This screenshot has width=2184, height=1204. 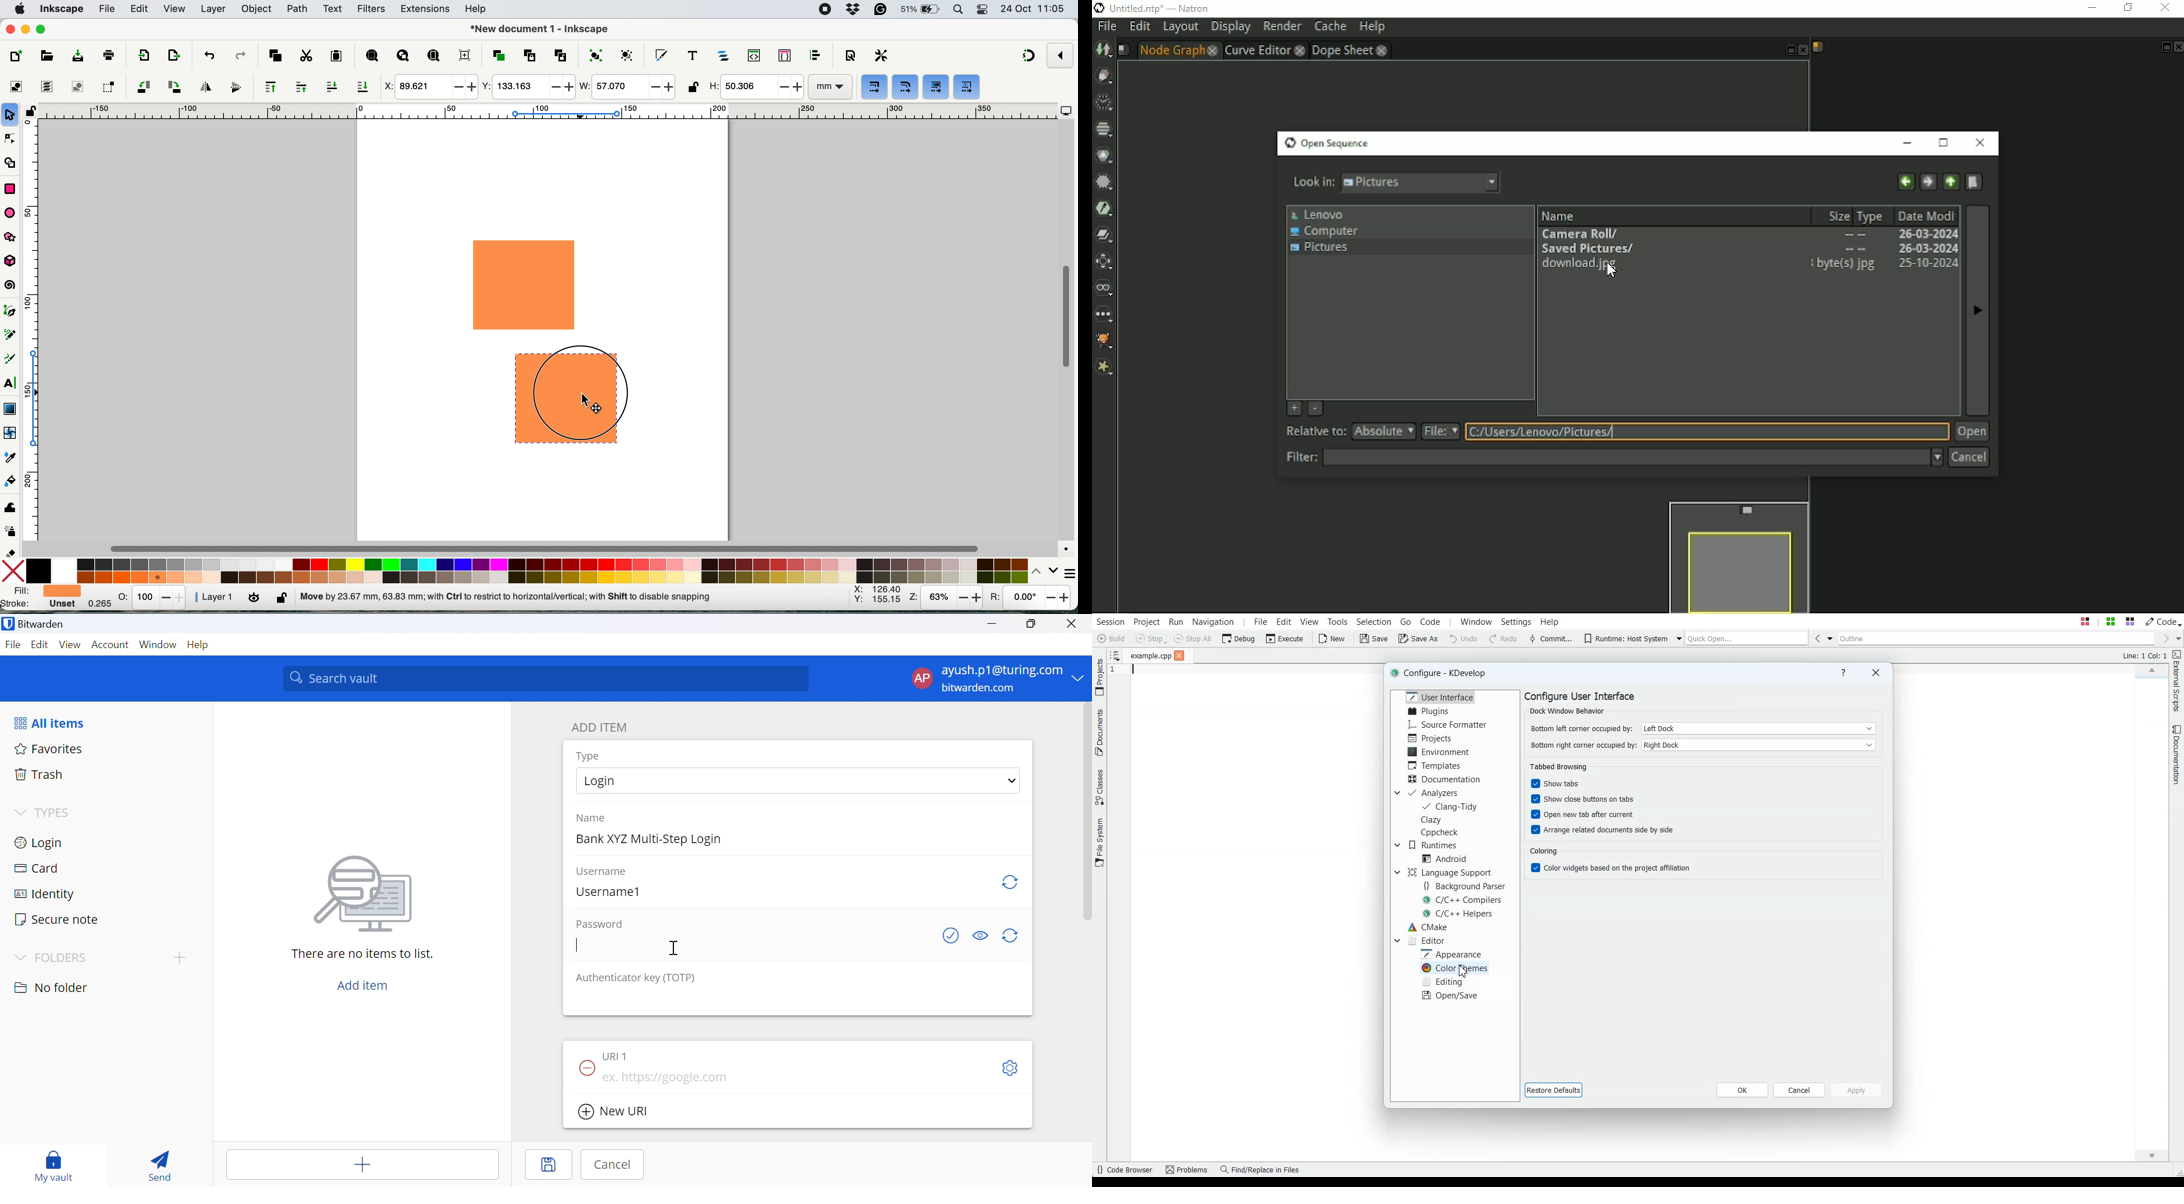 I want to click on when scaling objects scale the stroke width by same proportion, so click(x=875, y=87).